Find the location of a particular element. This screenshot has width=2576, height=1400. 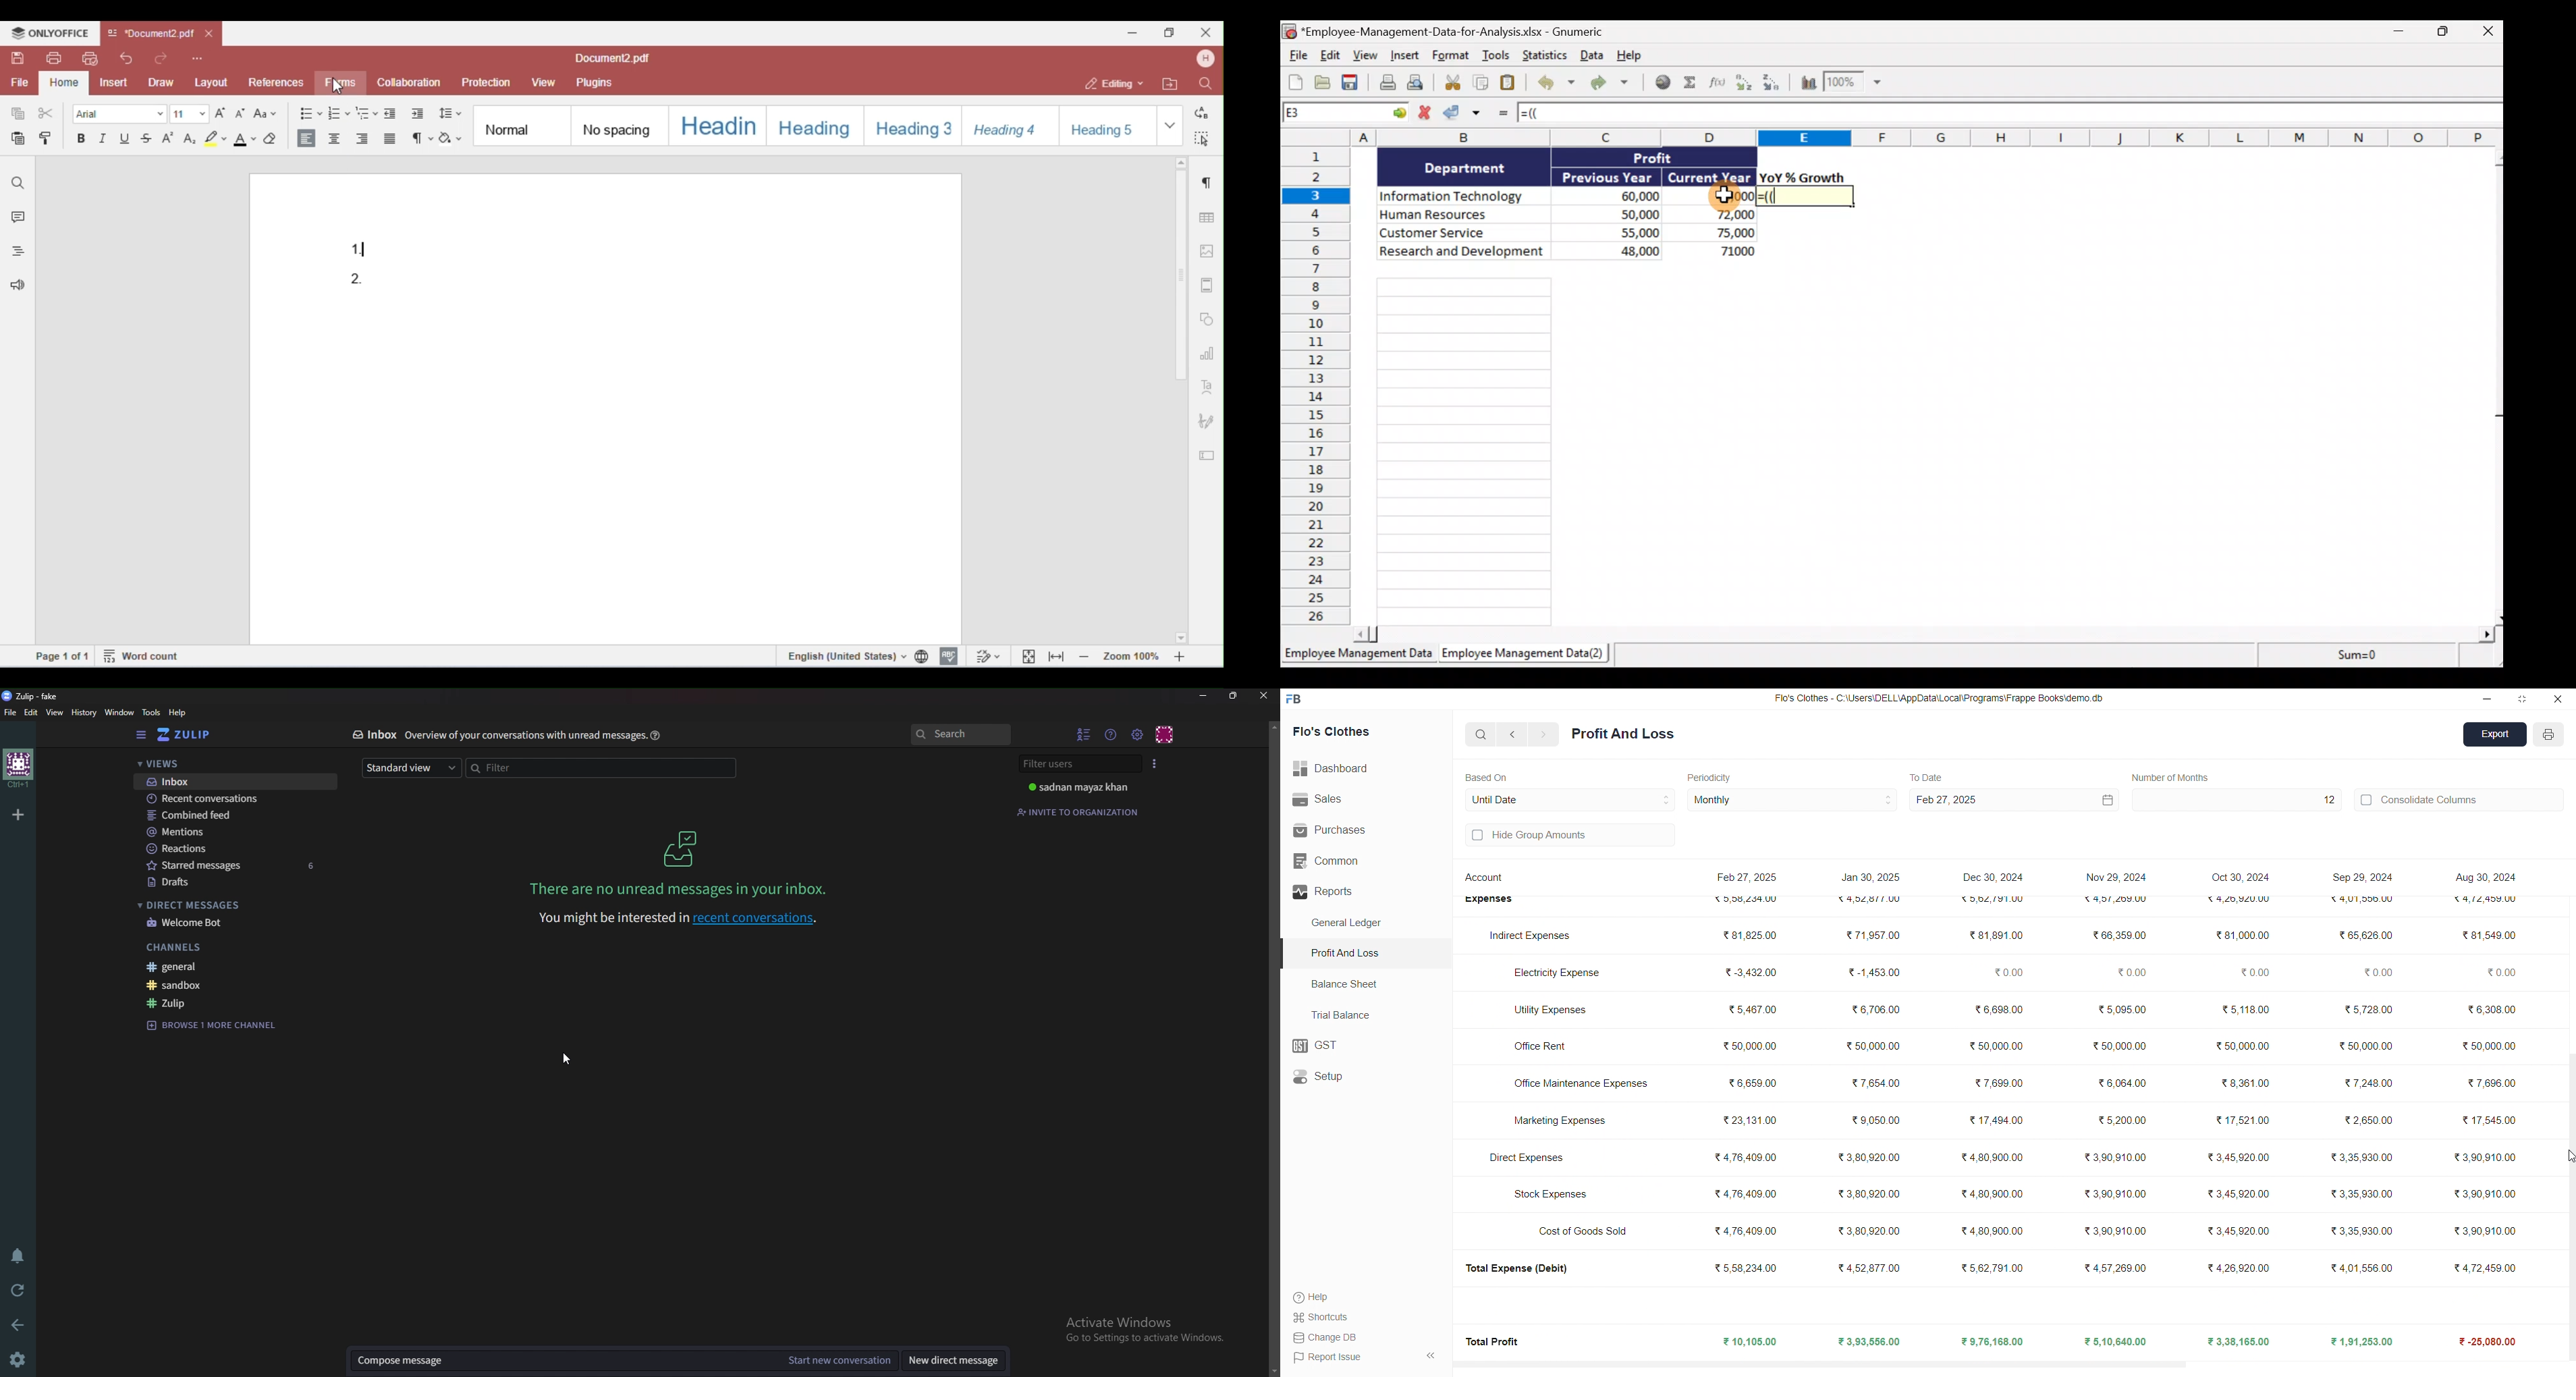

Flo's Clothes - C:\Users\DELL\AppDatalLocal\Programs\Frappe Booksidemo.db is located at coordinates (1941, 699).